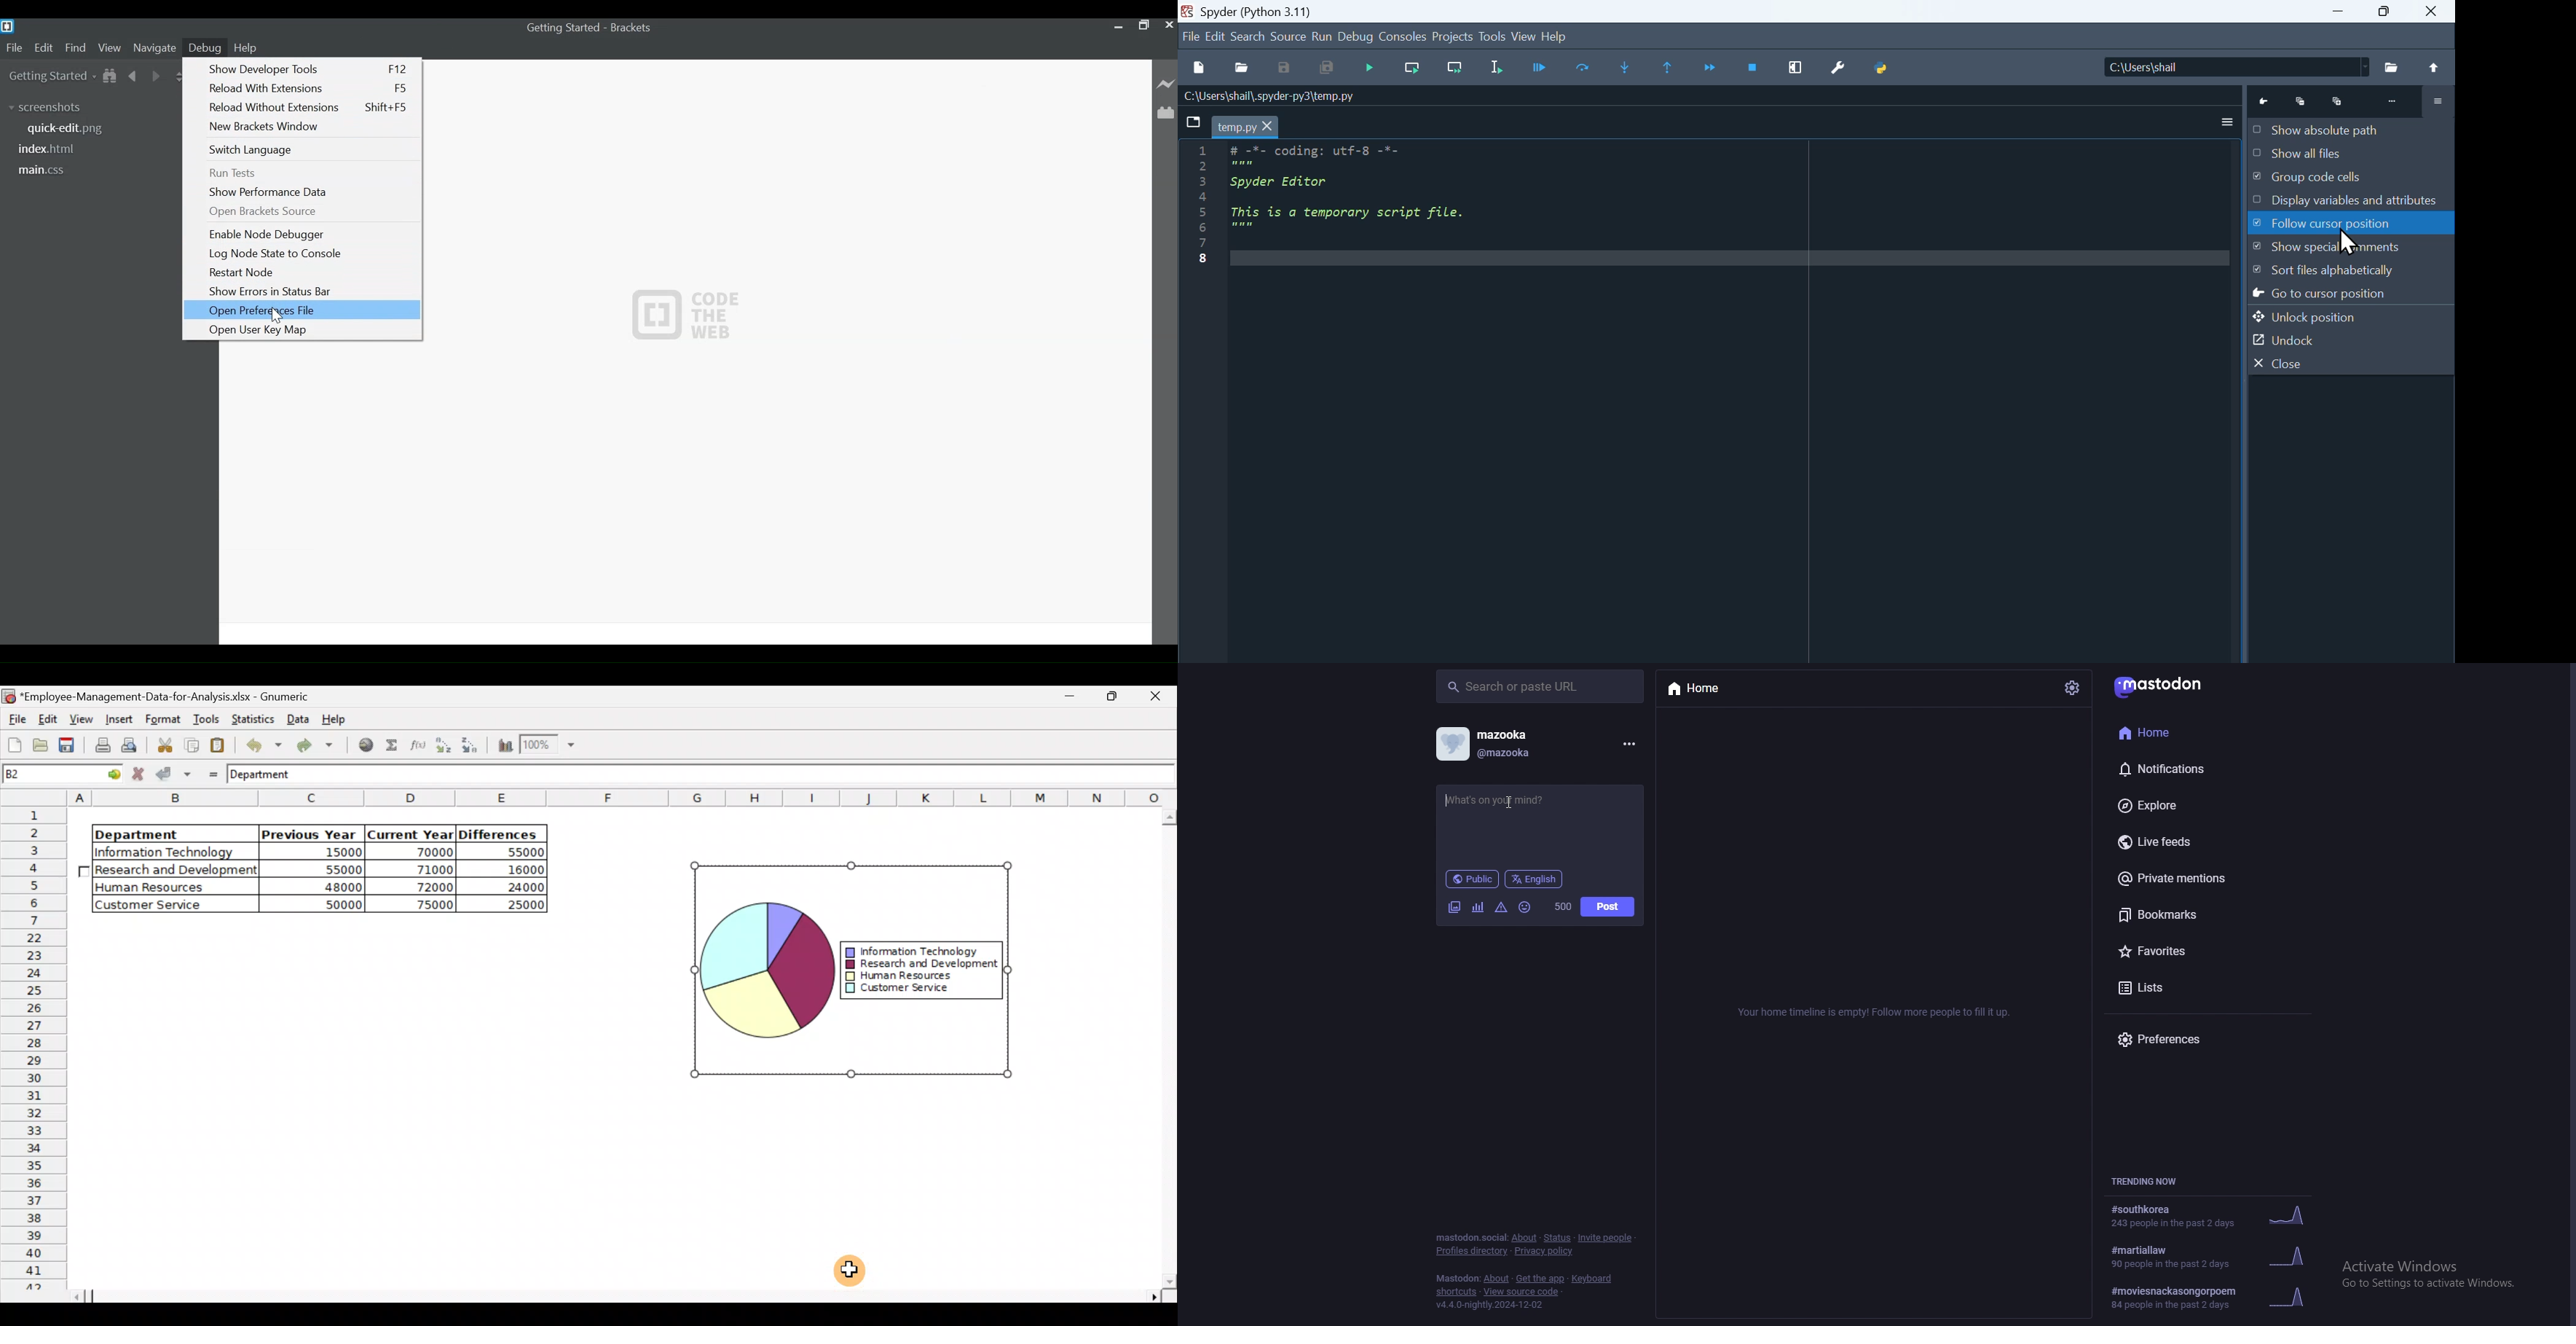 This screenshot has width=2576, height=1344. Describe the element at coordinates (2432, 15) in the screenshot. I see `close` at that location.